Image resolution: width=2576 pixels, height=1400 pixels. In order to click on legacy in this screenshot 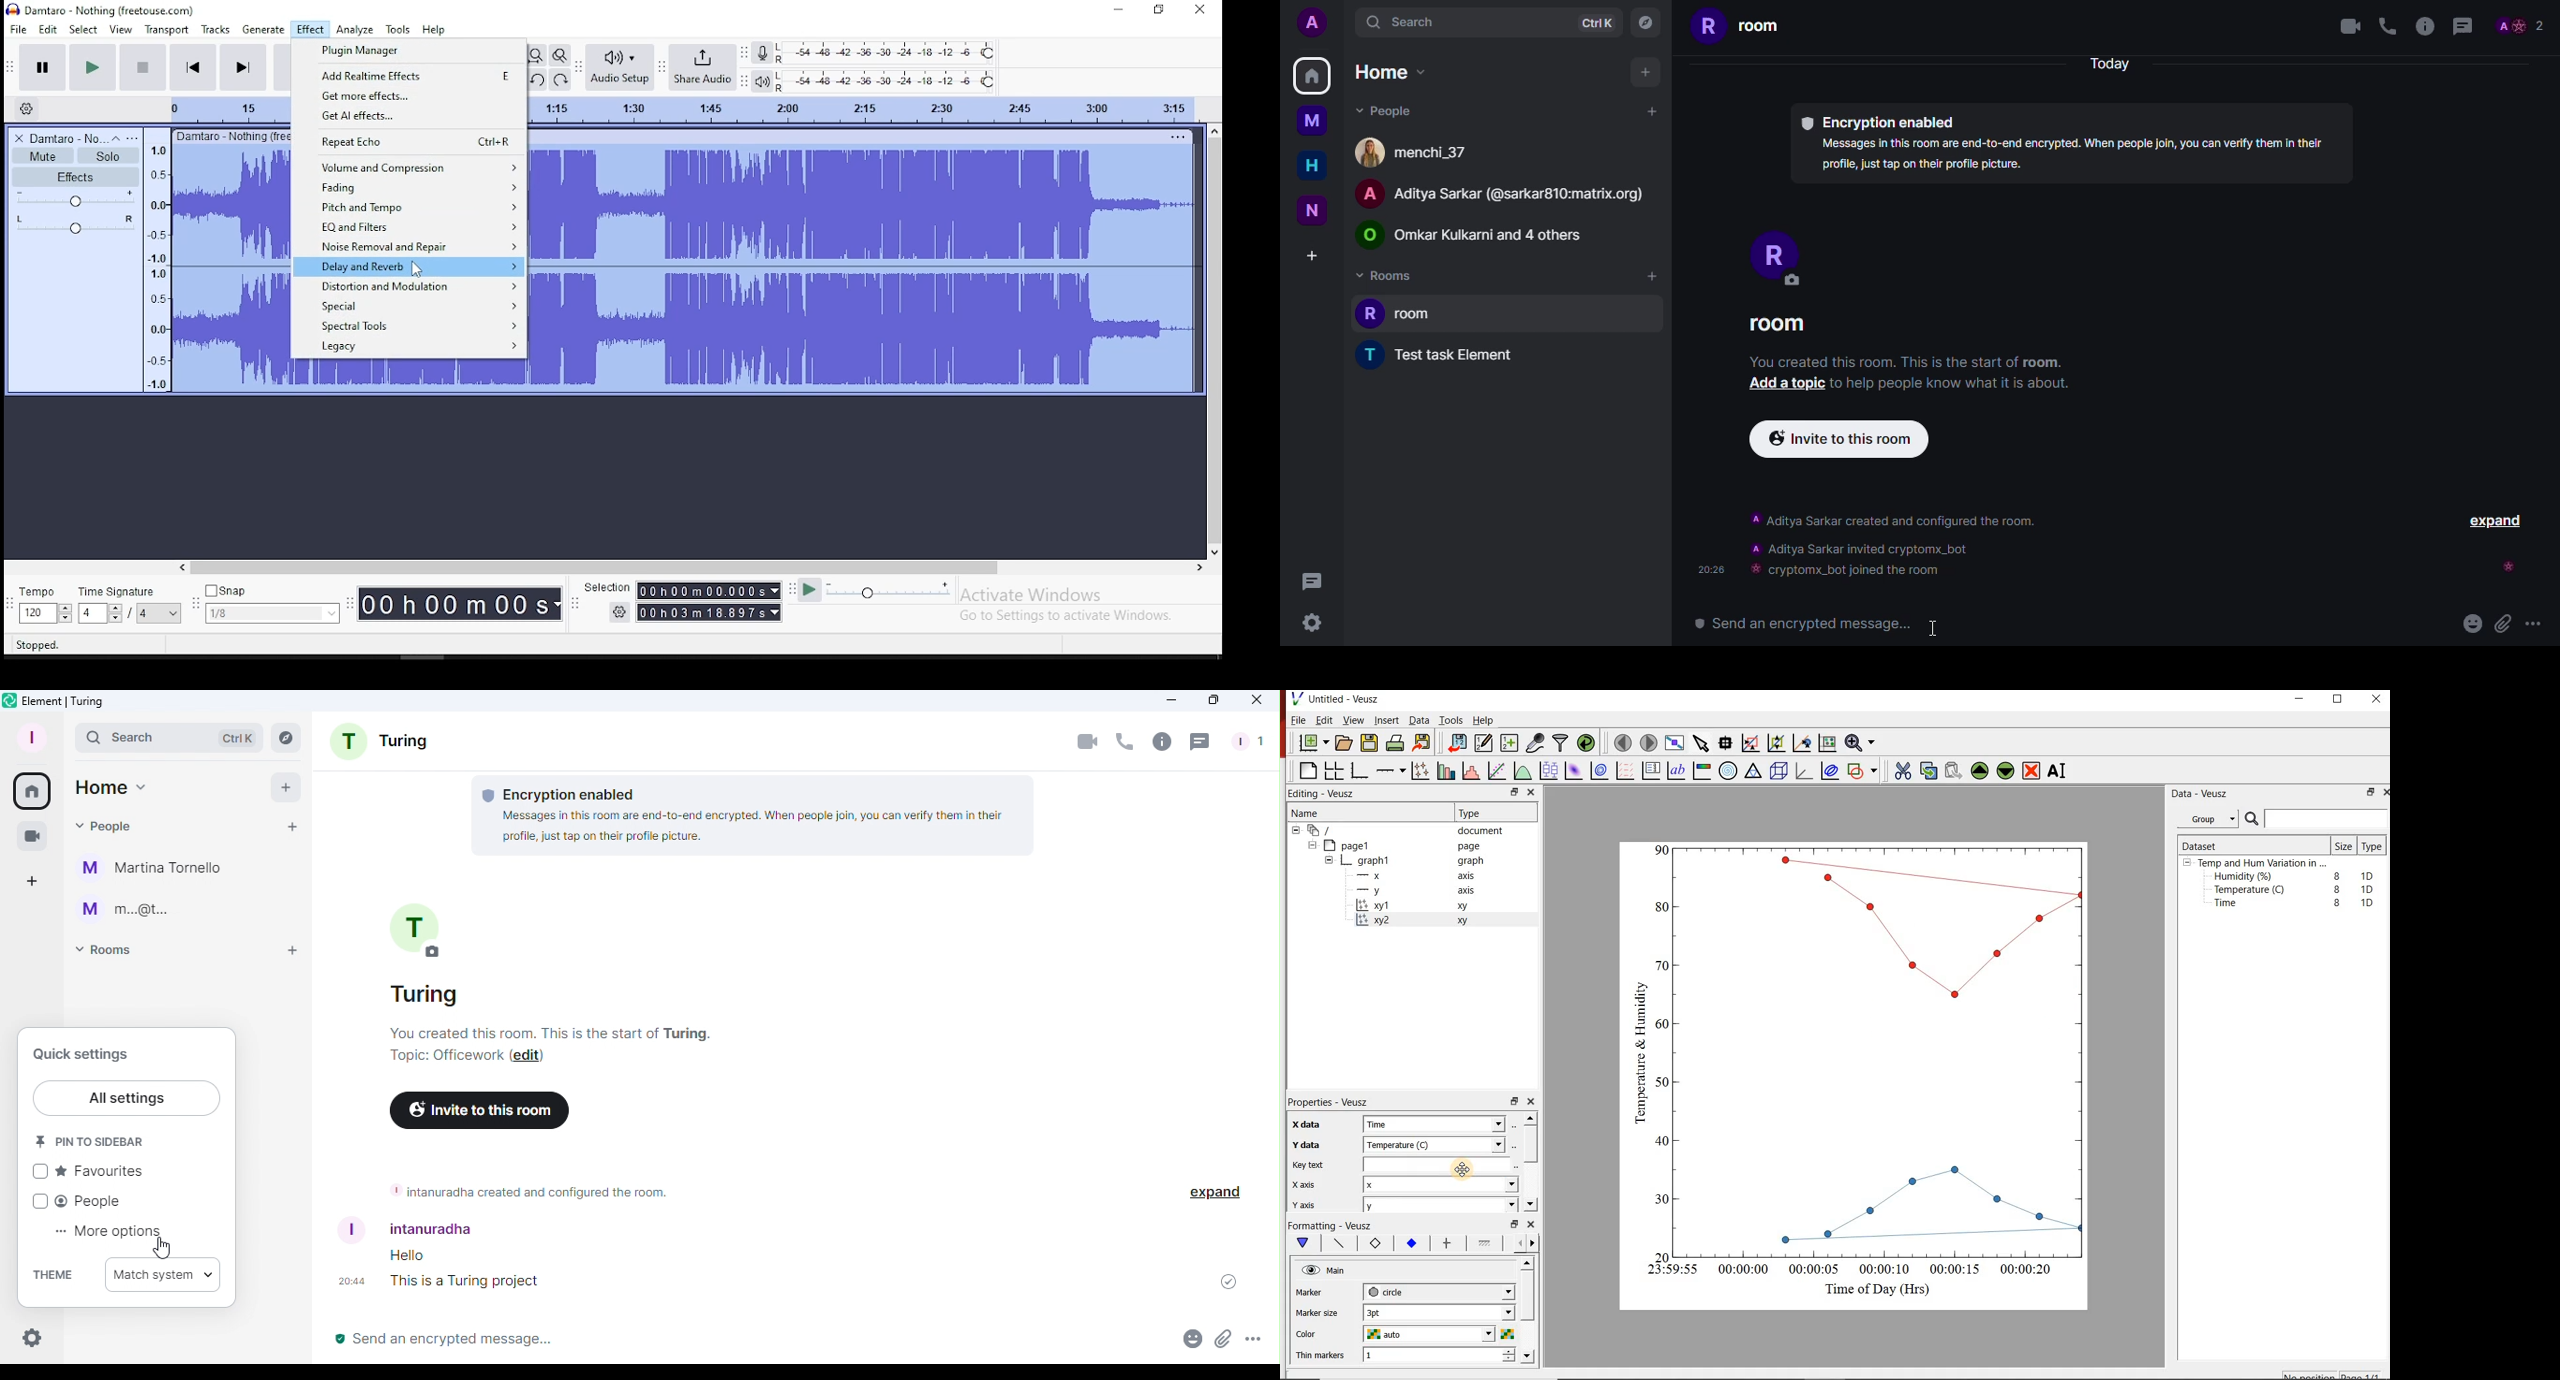, I will do `click(411, 347)`.